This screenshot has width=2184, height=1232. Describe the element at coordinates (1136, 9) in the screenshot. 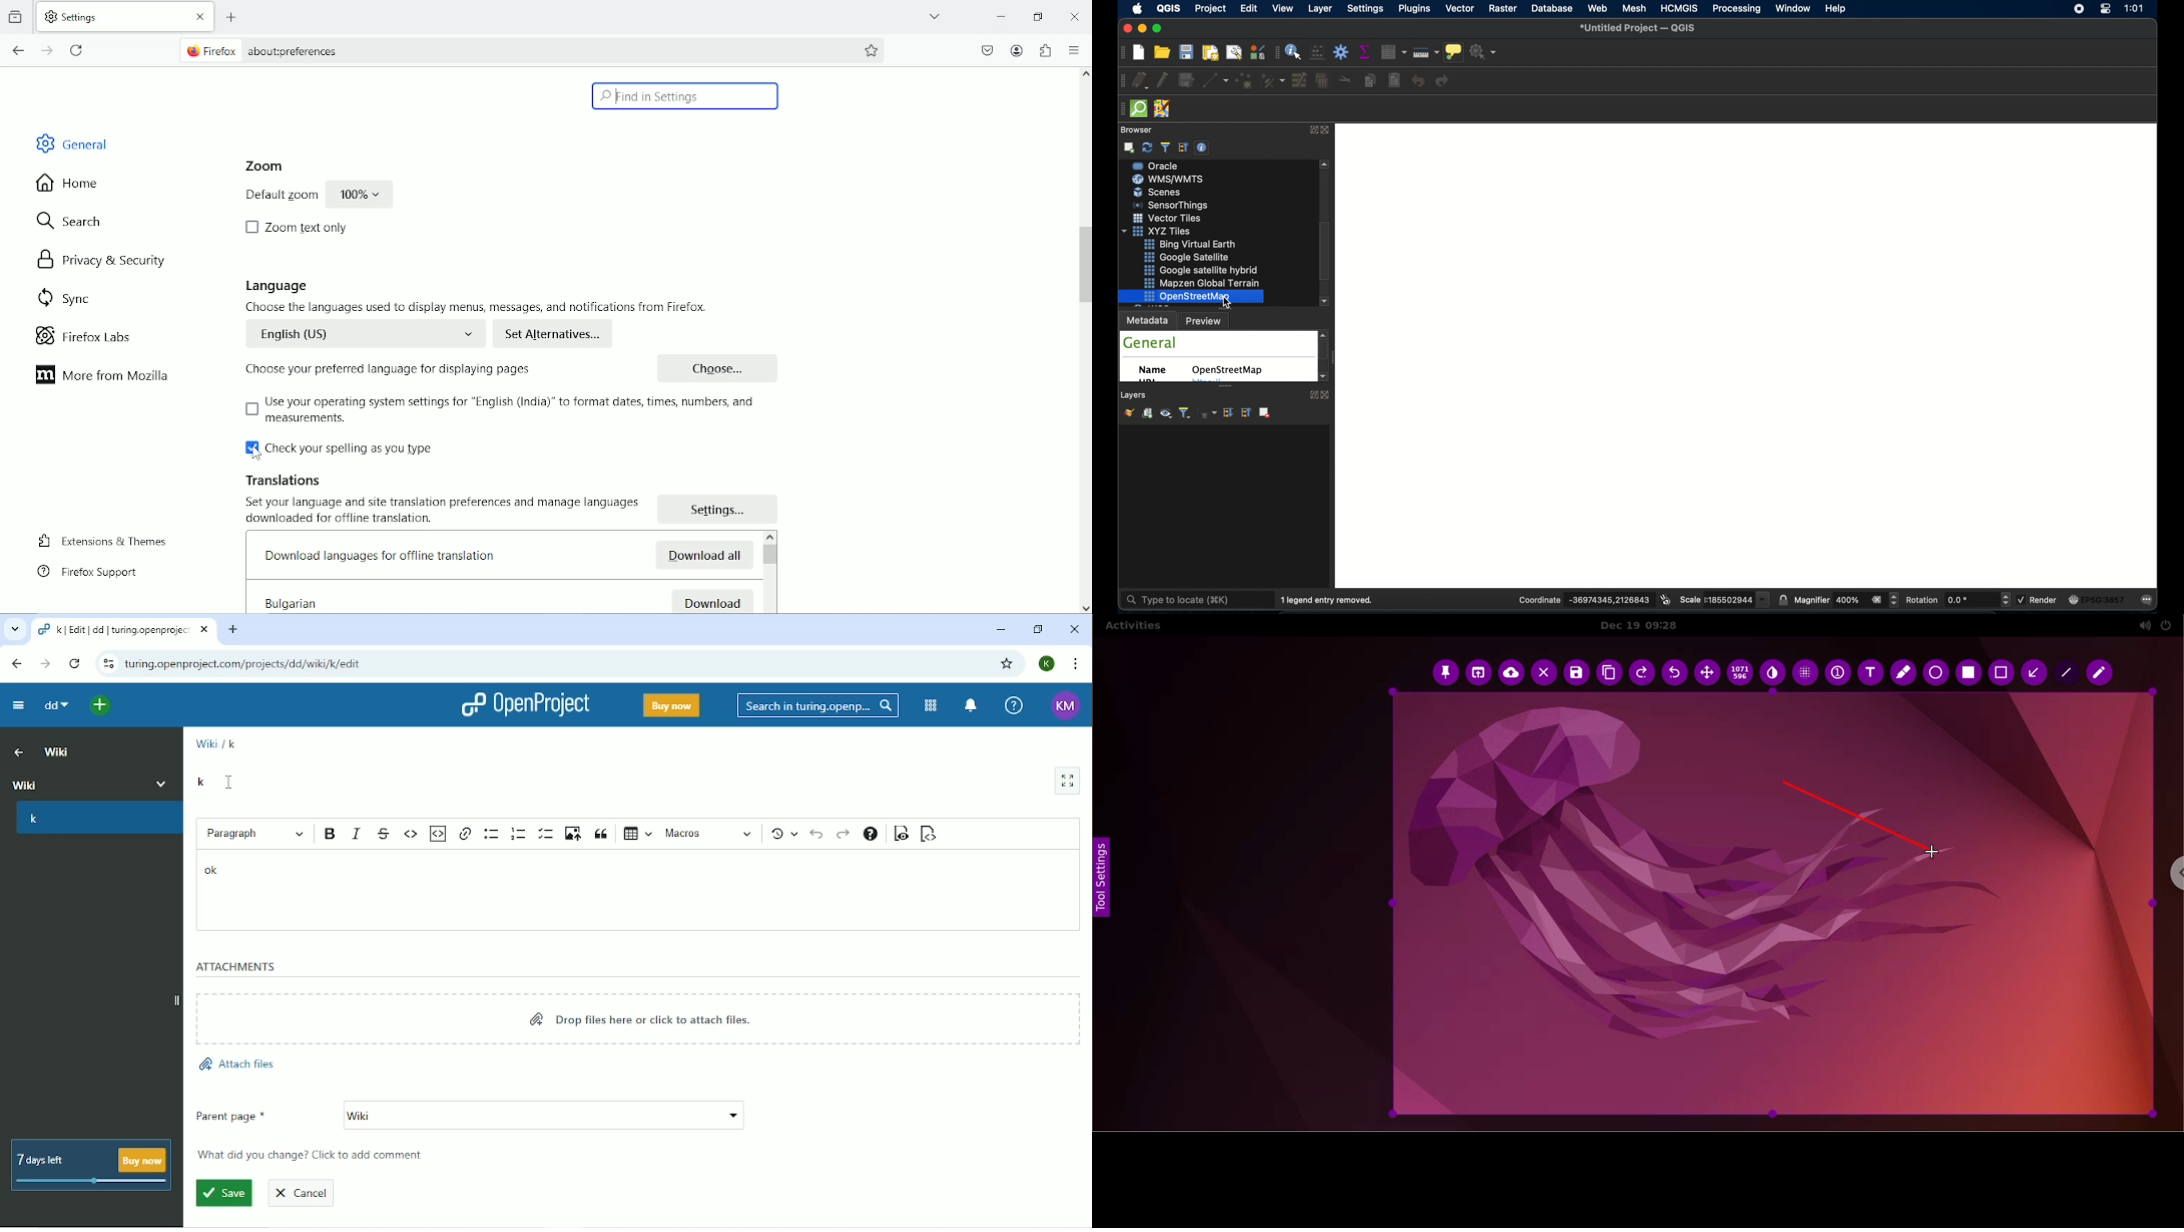

I see `apple icon` at that location.